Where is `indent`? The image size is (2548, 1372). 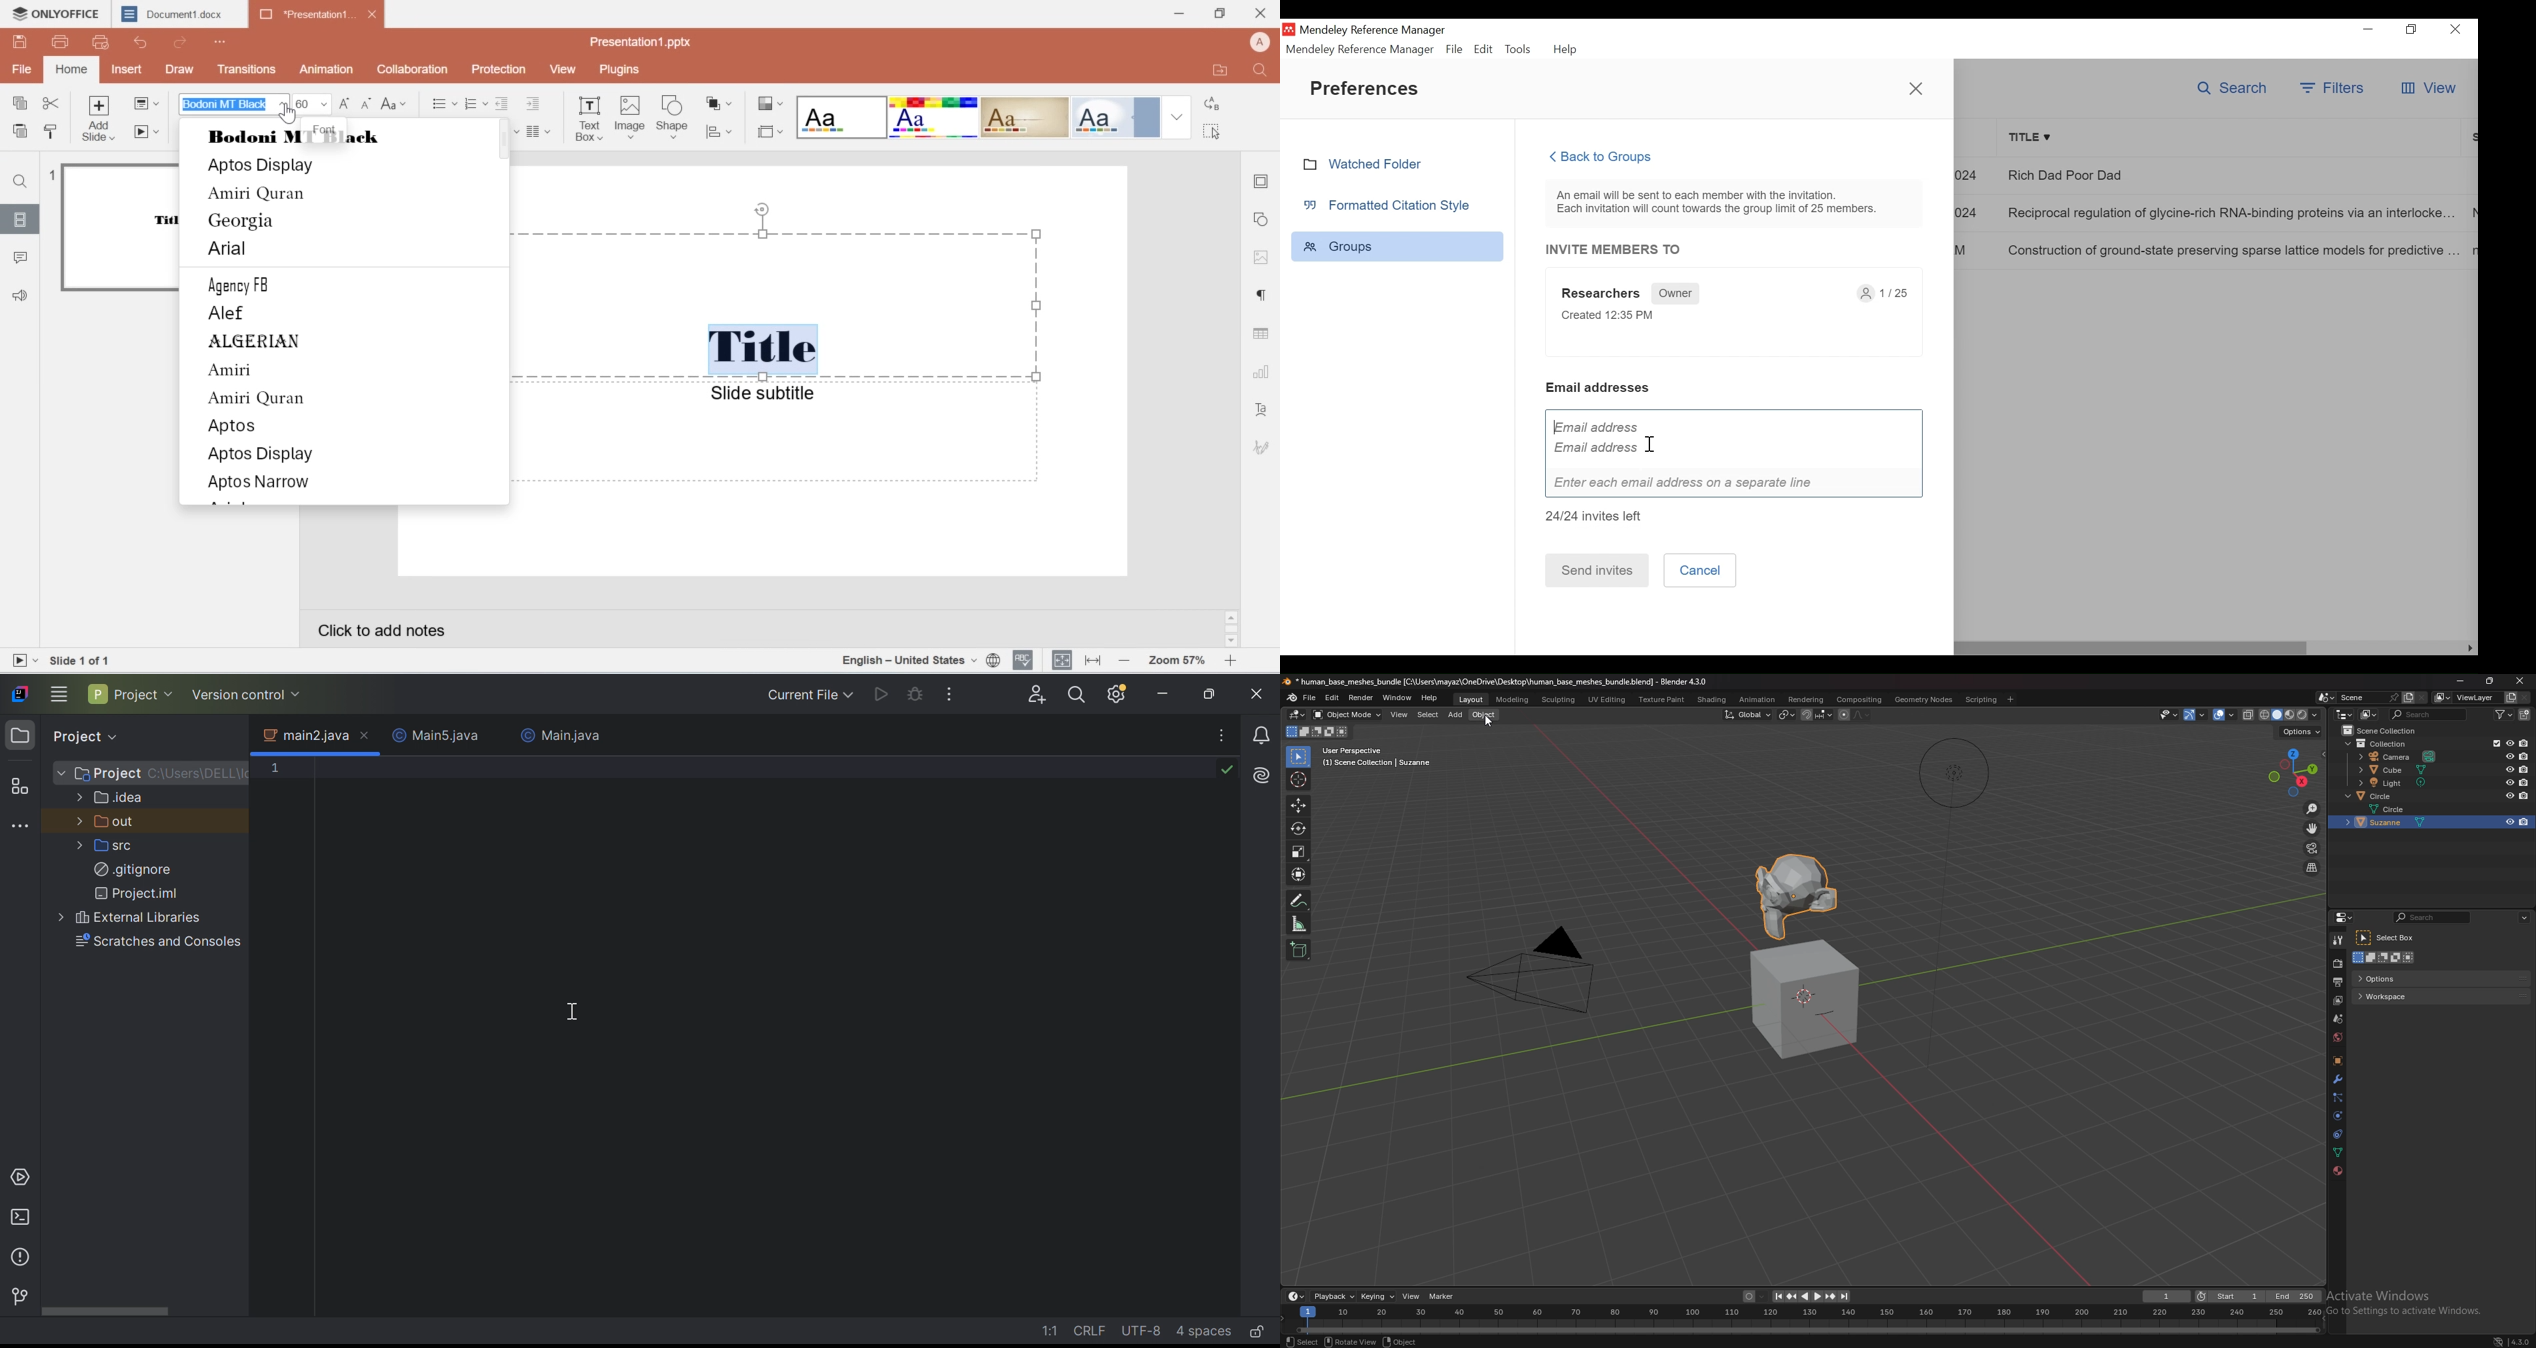
indent is located at coordinates (537, 105).